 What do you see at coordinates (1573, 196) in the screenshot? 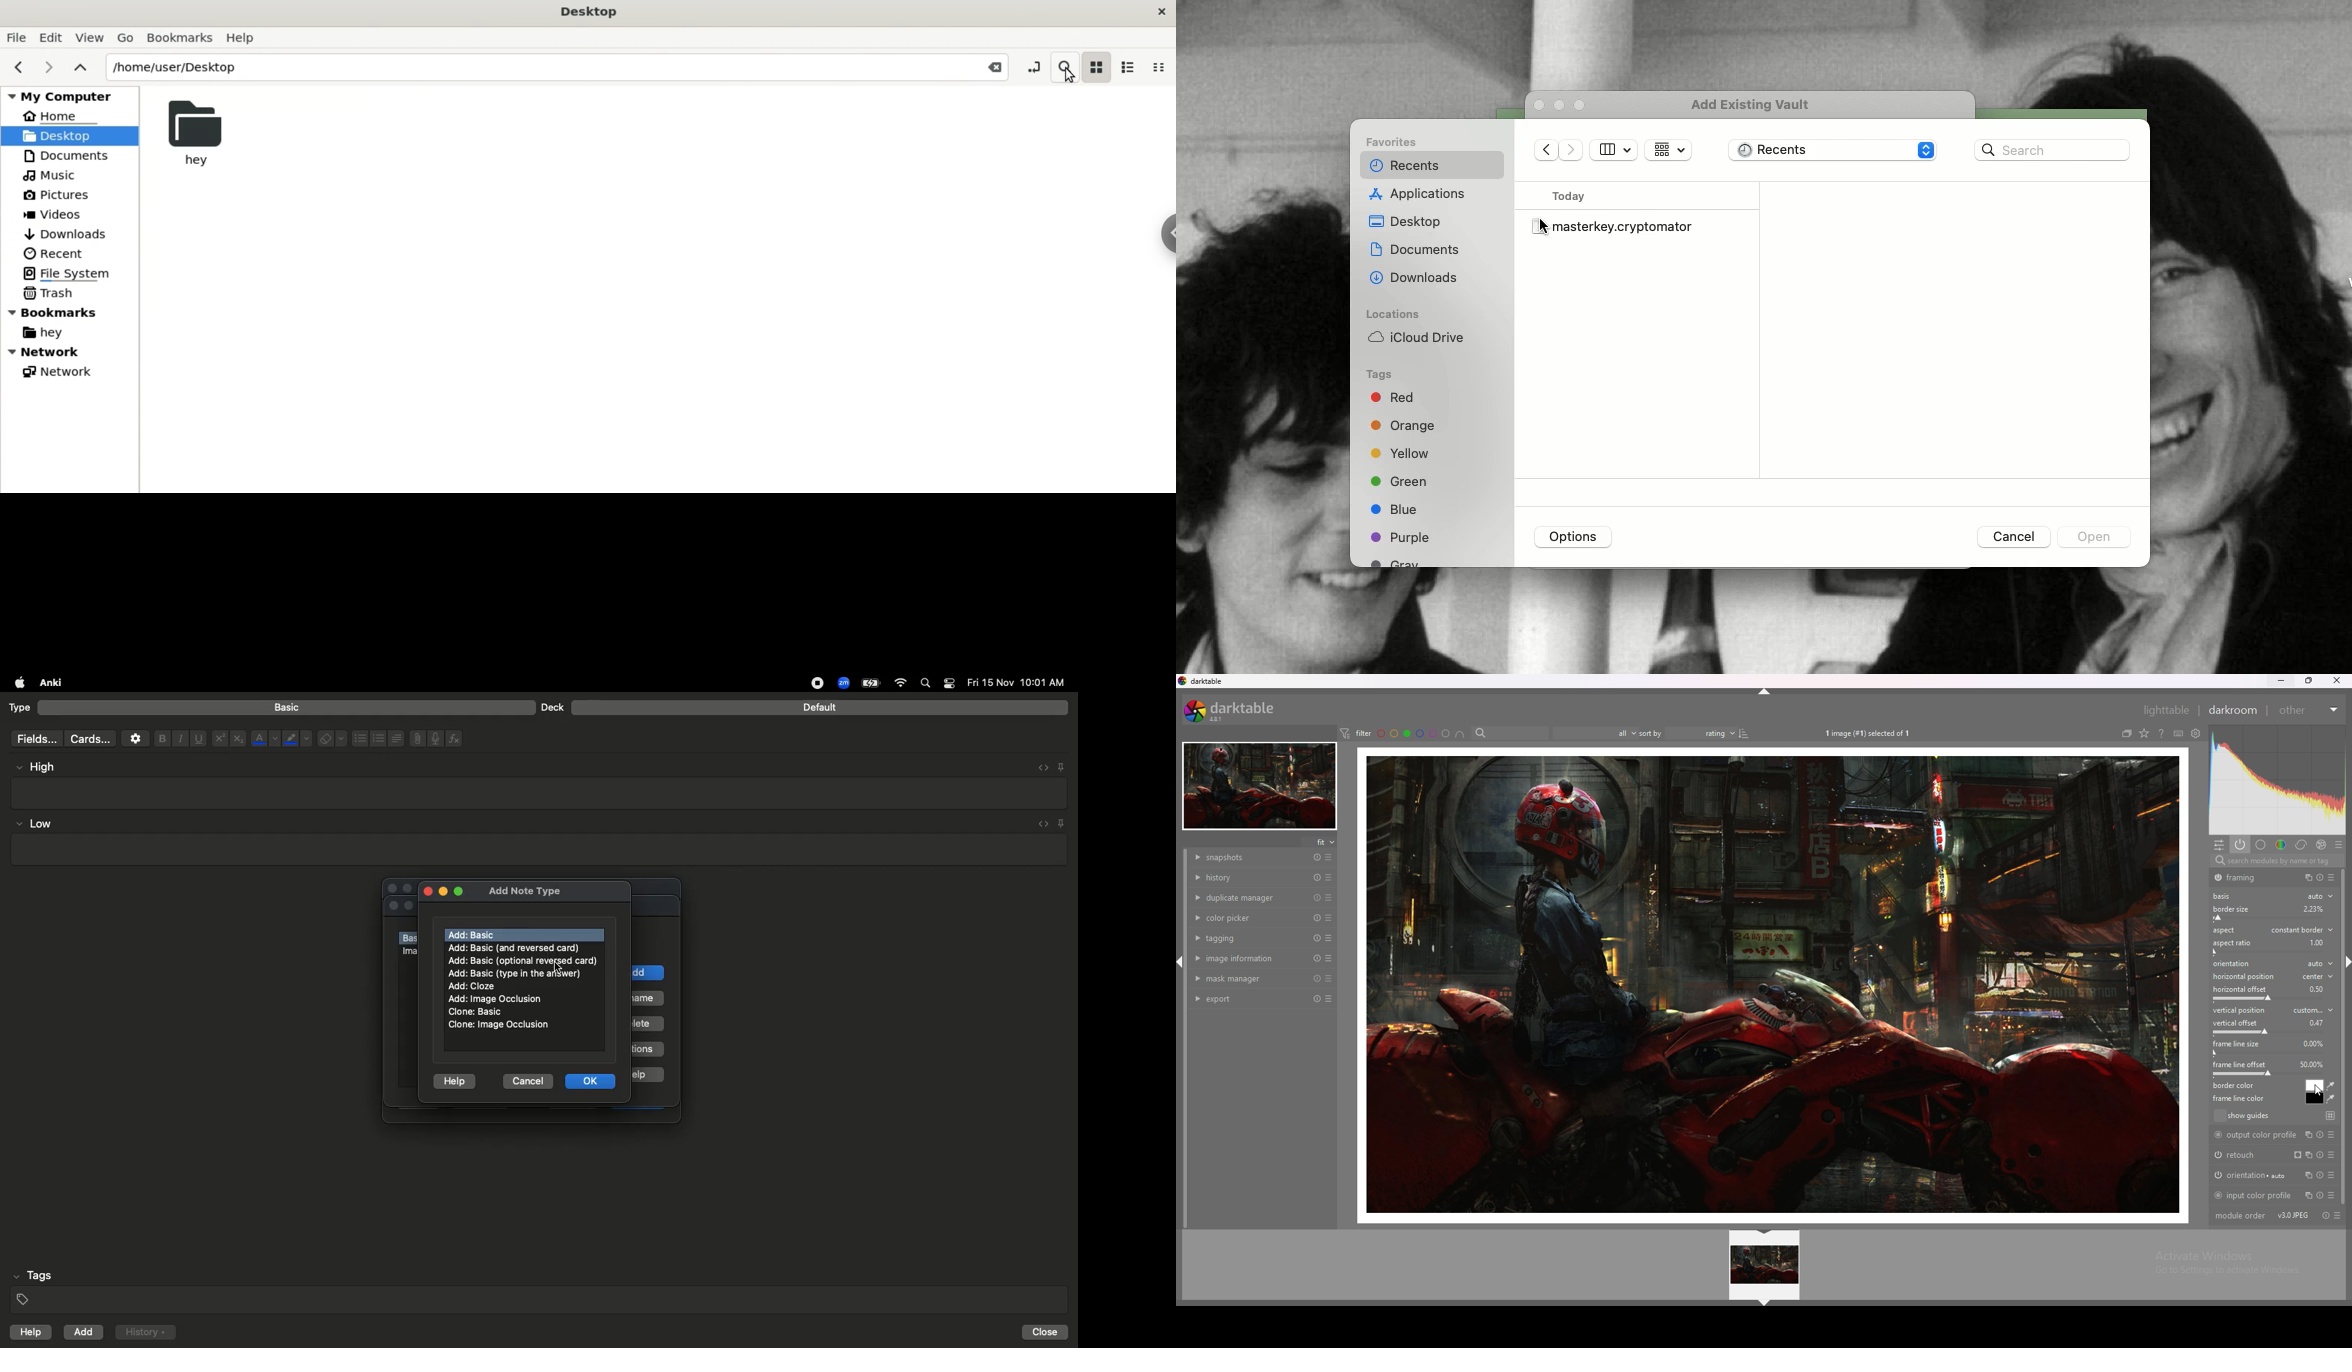
I see `Today` at bounding box center [1573, 196].